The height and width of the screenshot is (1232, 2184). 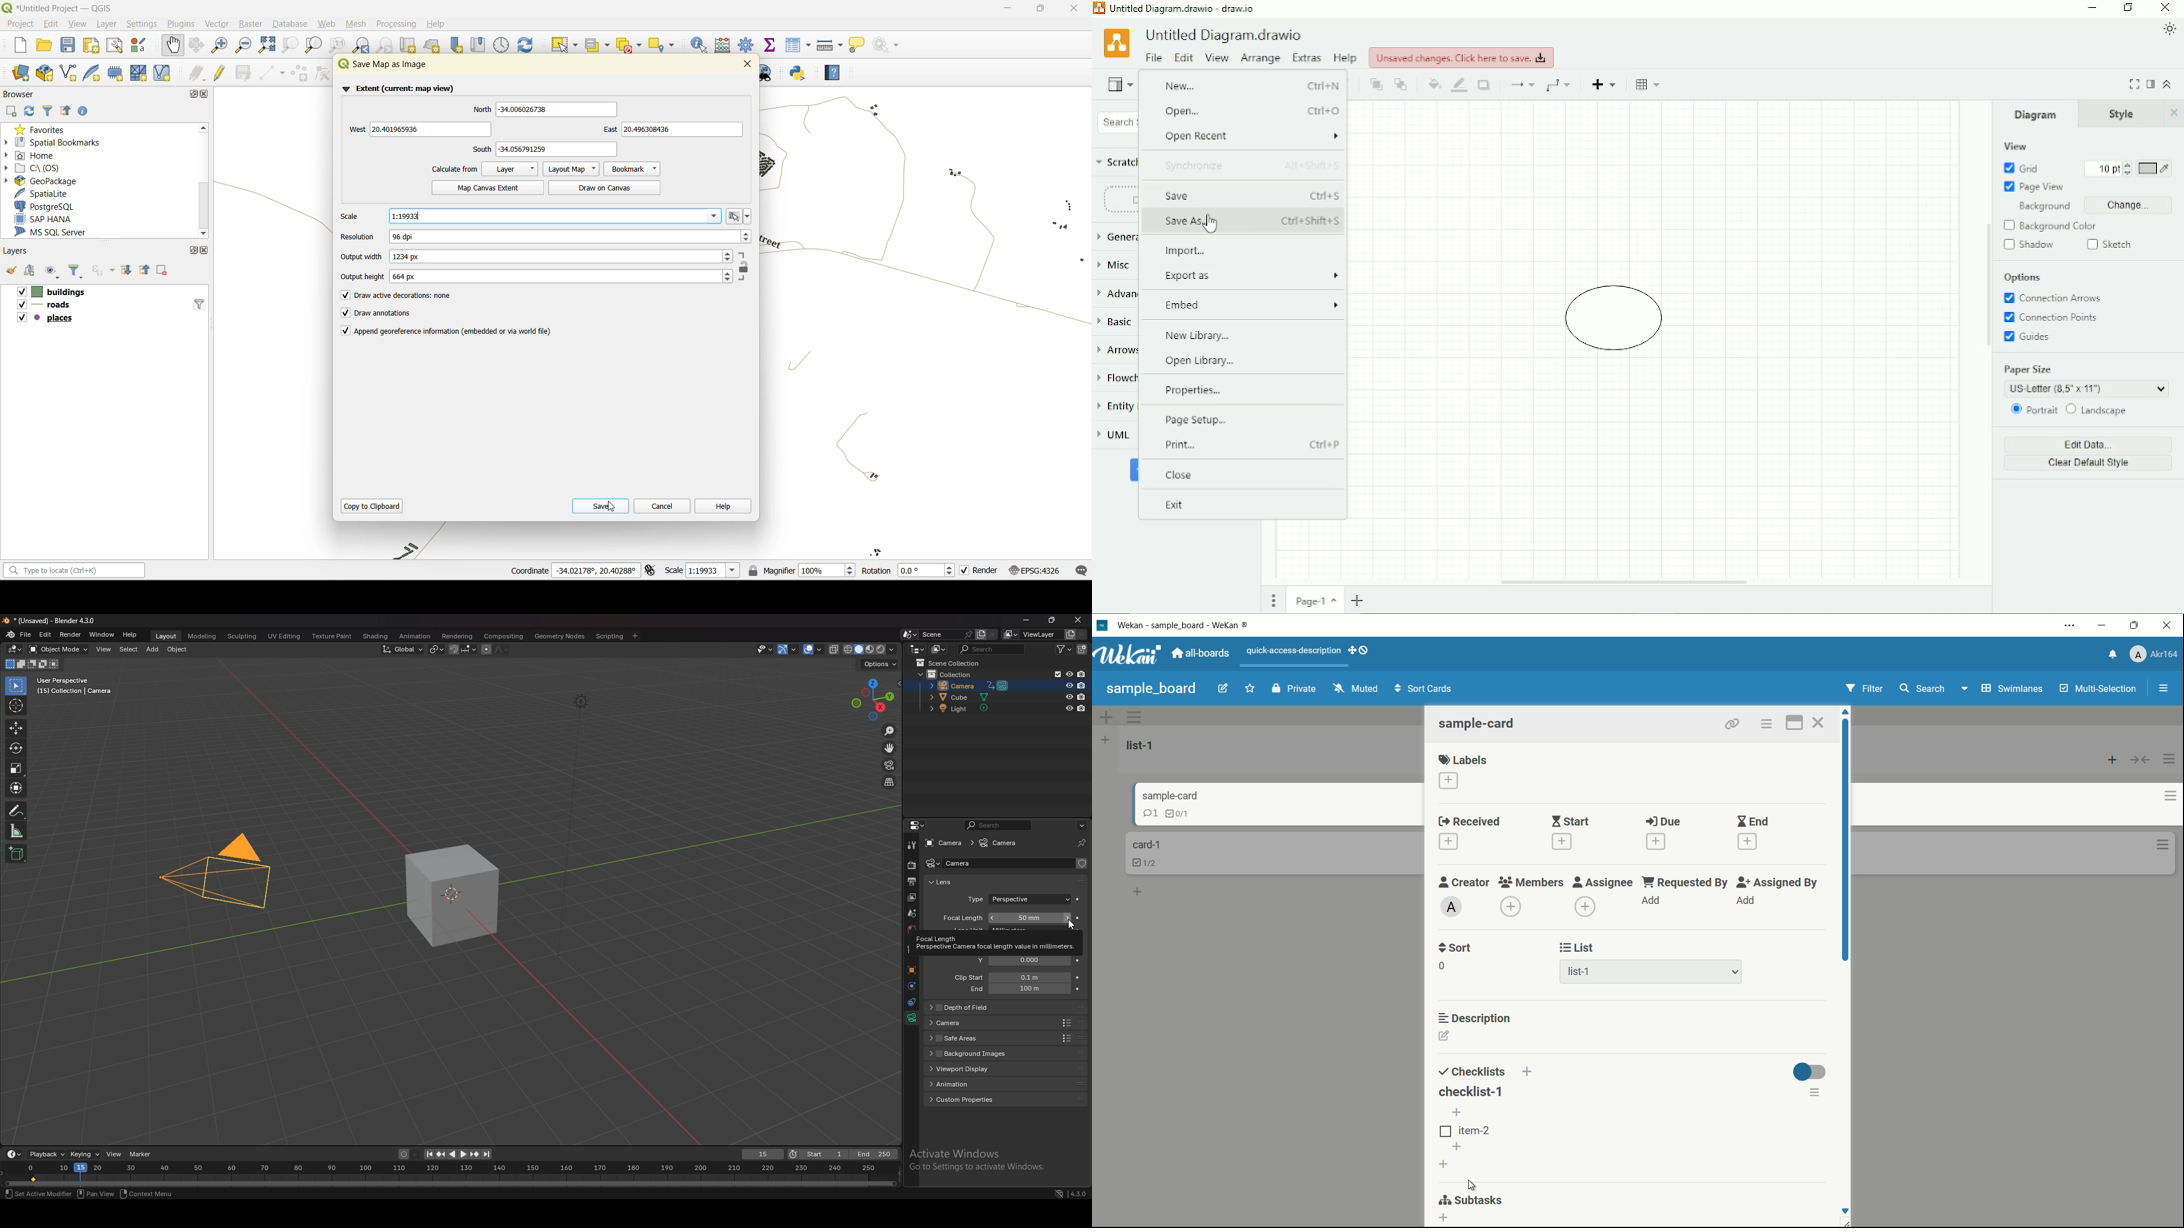 What do you see at coordinates (2155, 168) in the screenshot?
I see `Grid color` at bounding box center [2155, 168].